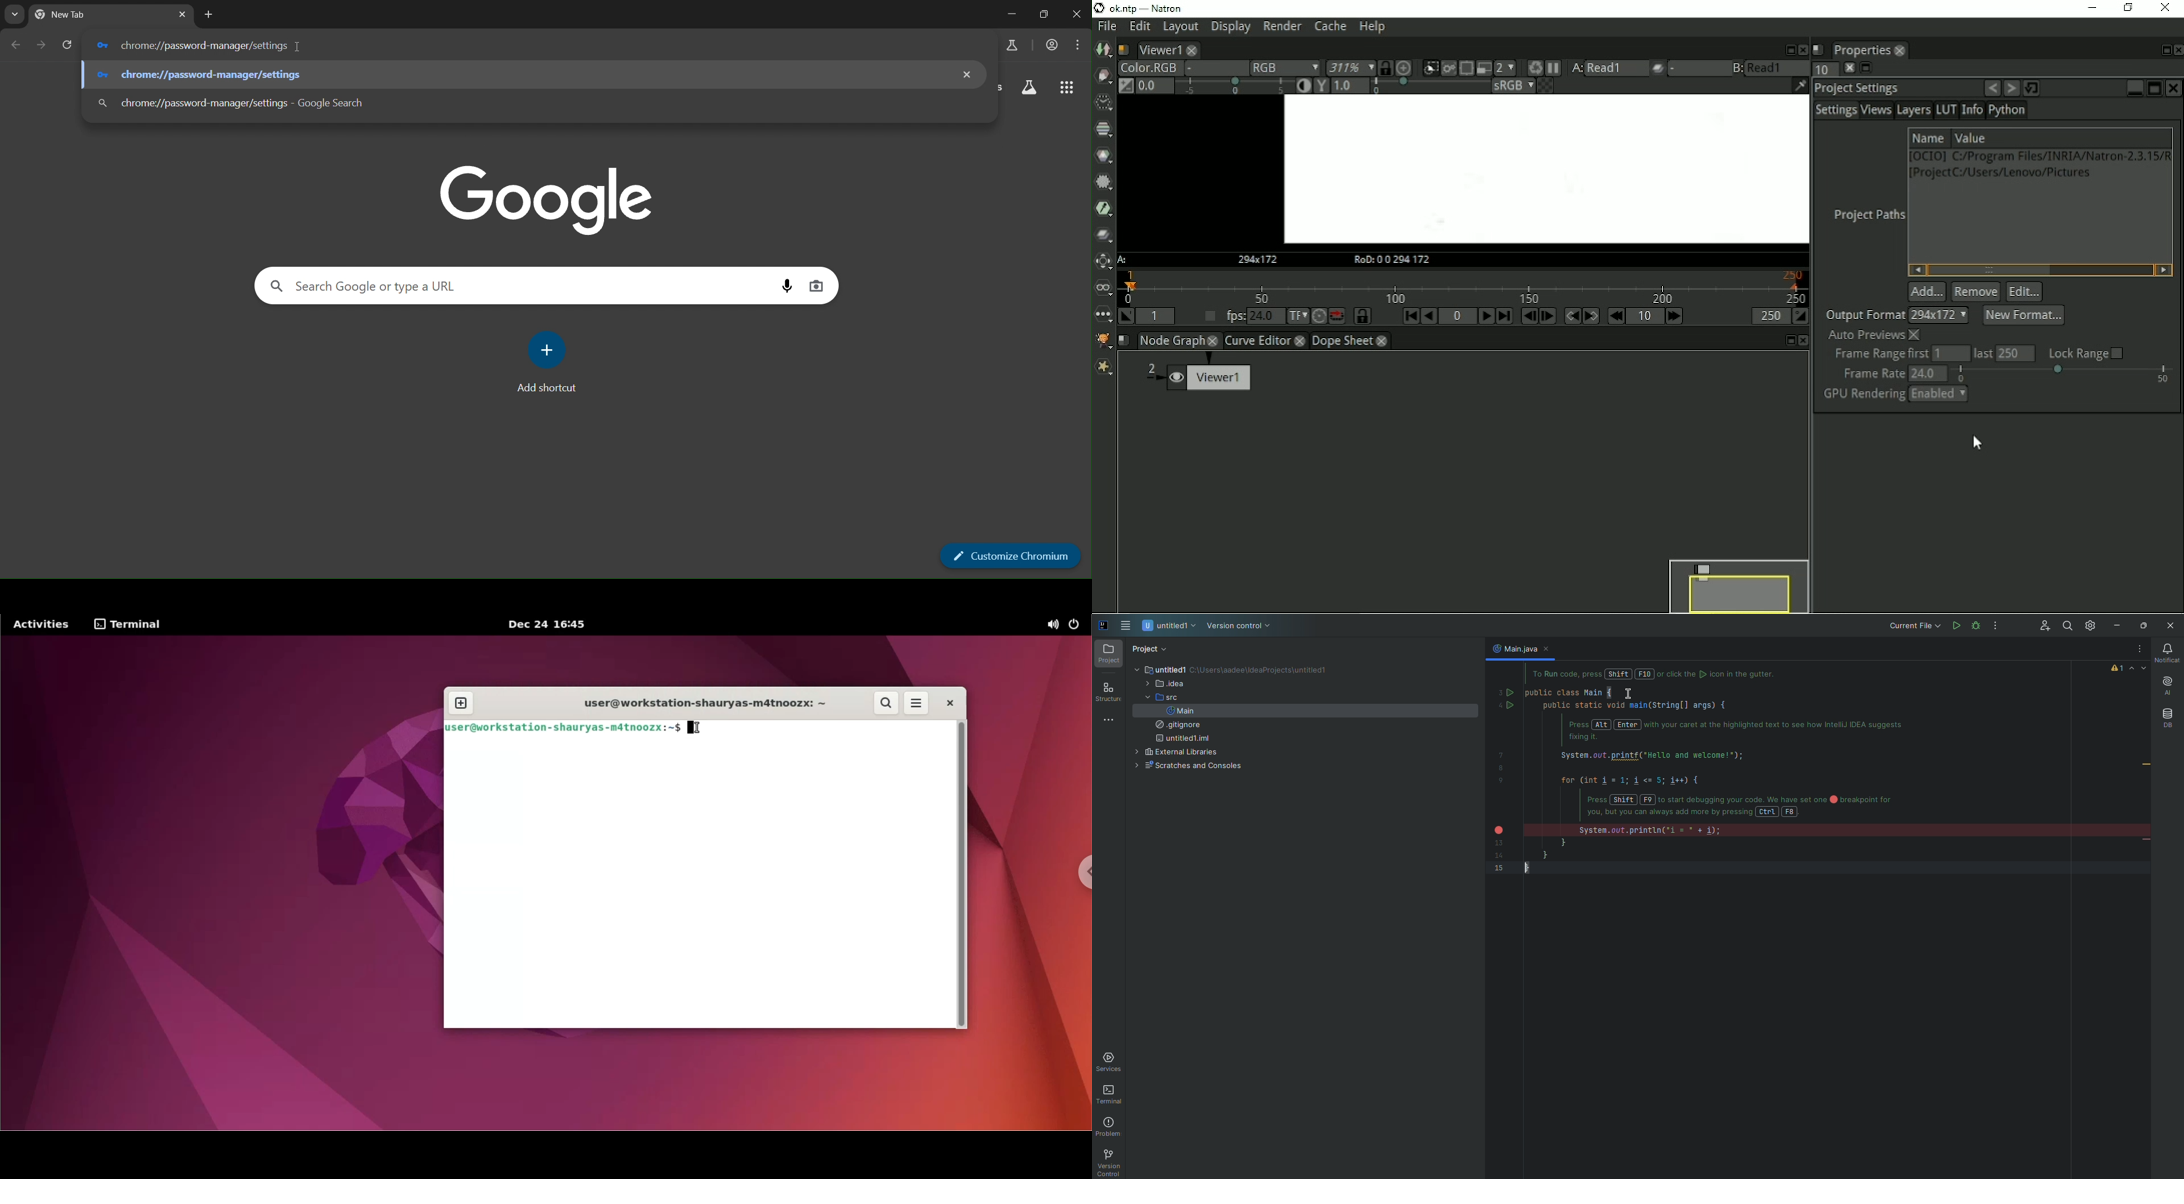  What do you see at coordinates (520, 102) in the screenshot?
I see `chrome://password-manager/settings - Google Search` at bounding box center [520, 102].